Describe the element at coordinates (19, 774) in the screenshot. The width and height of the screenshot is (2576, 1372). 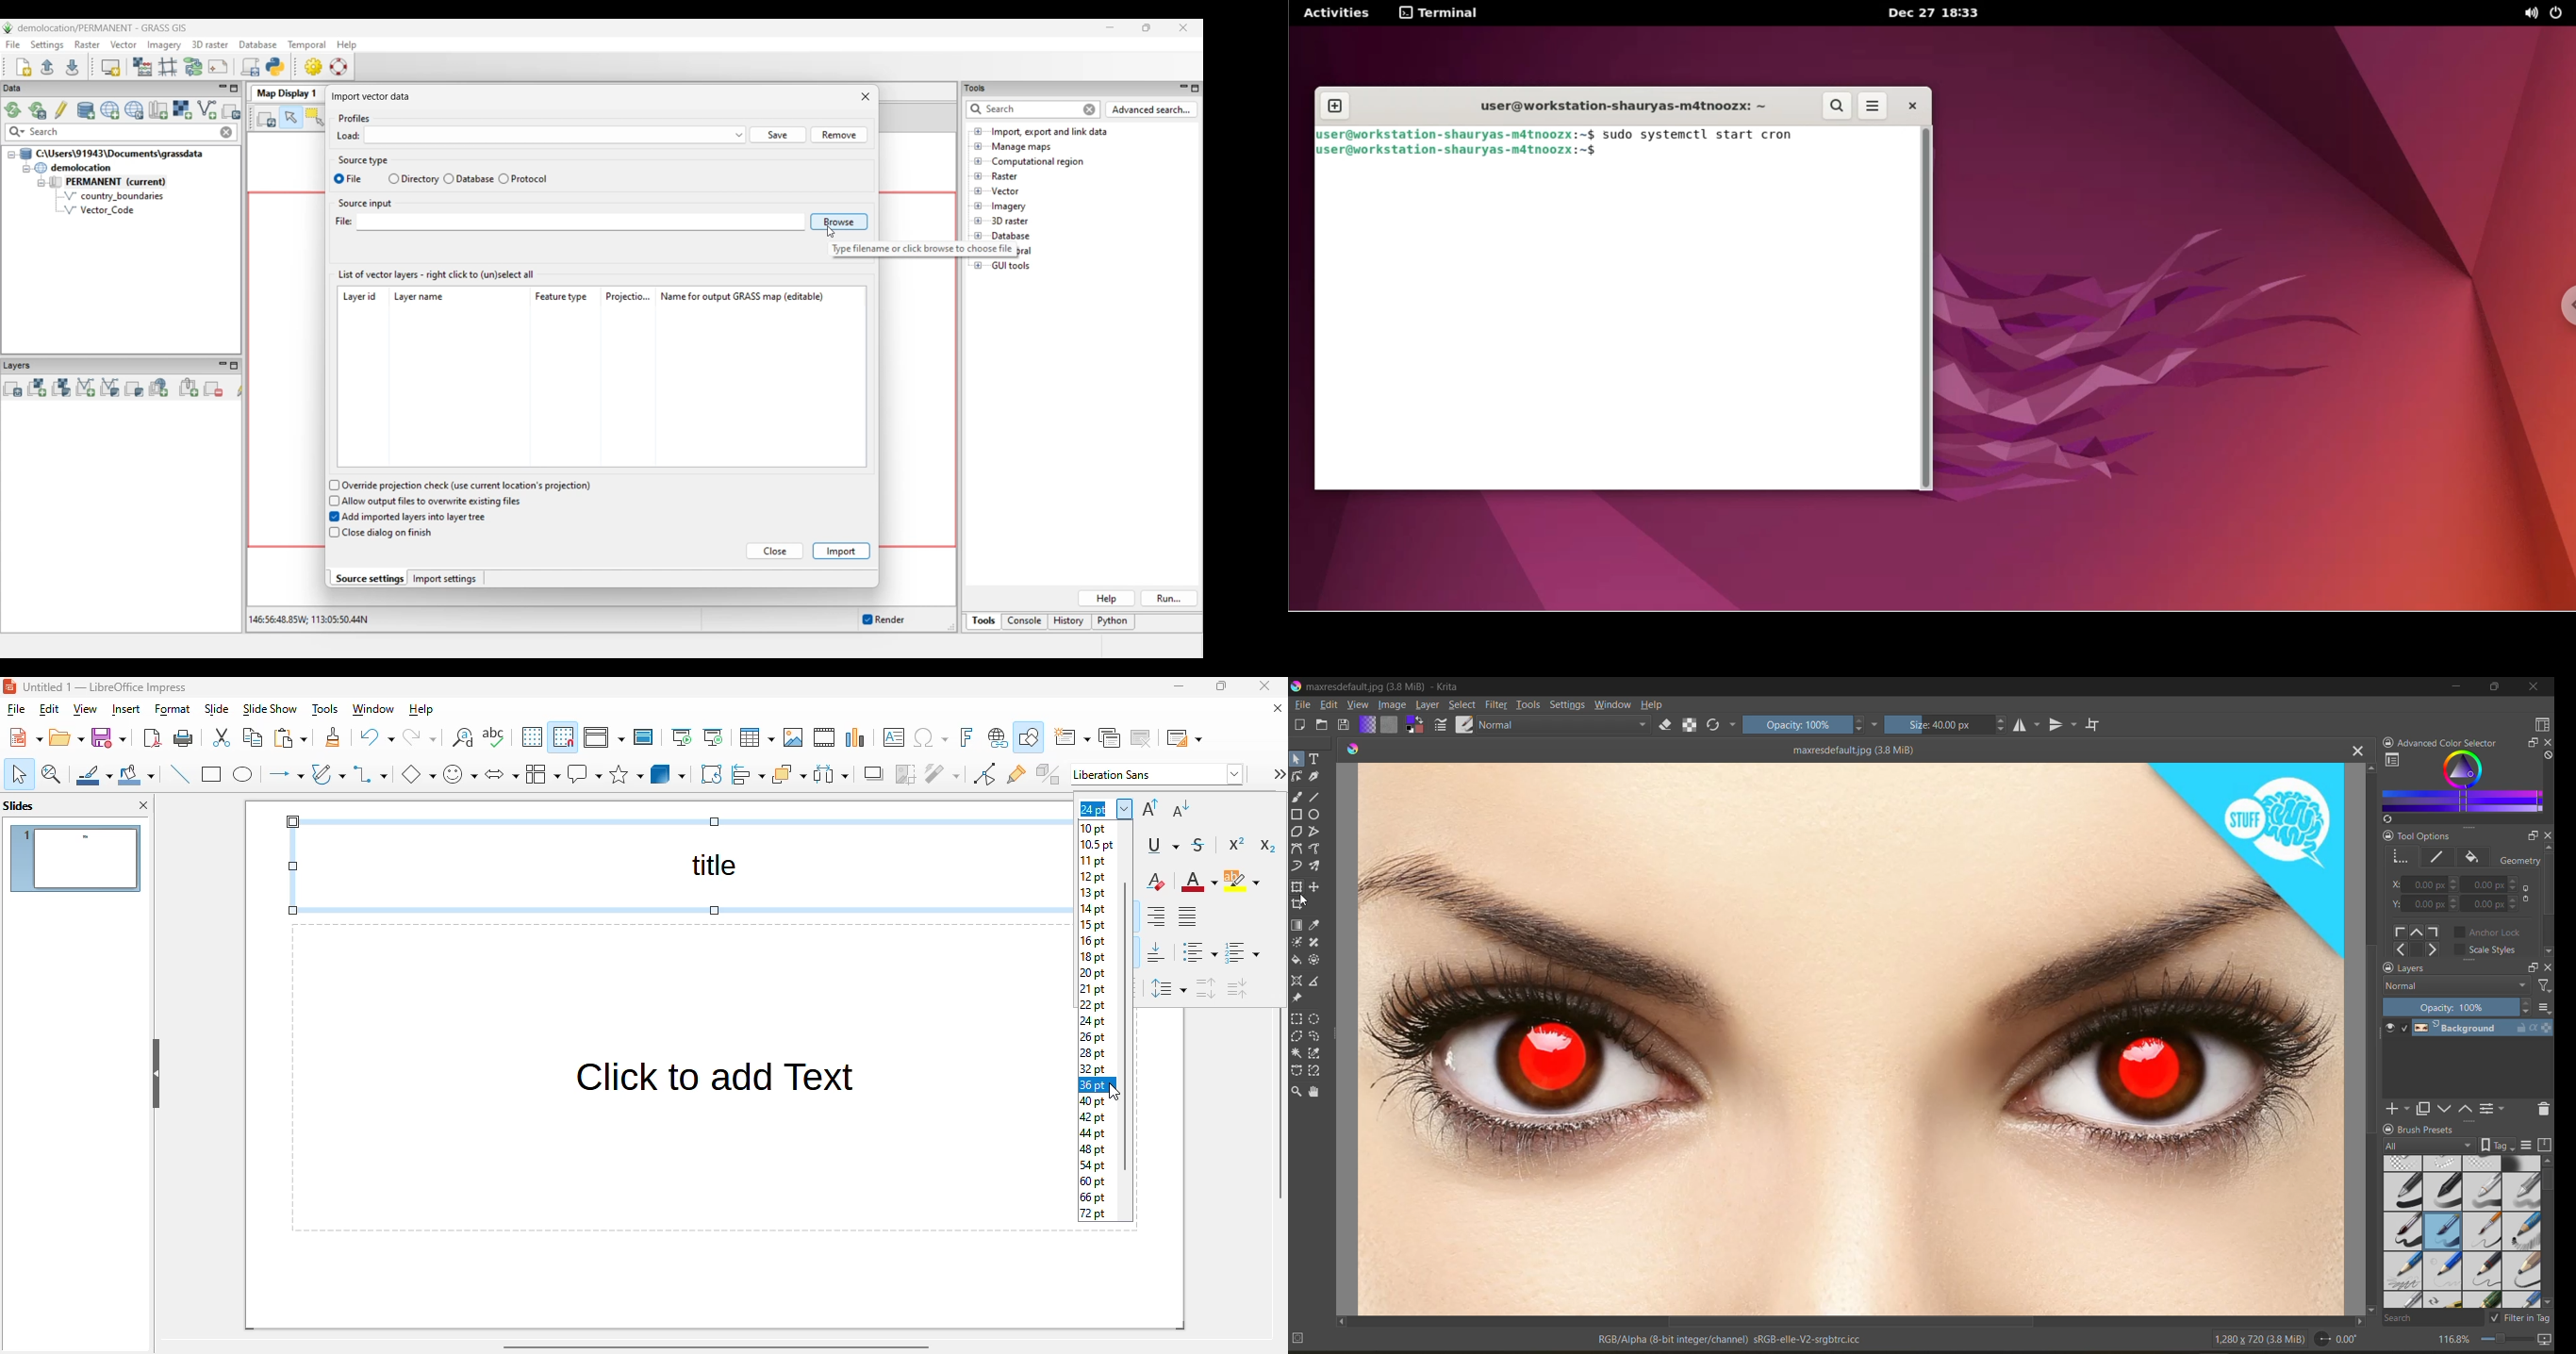
I see `select` at that location.